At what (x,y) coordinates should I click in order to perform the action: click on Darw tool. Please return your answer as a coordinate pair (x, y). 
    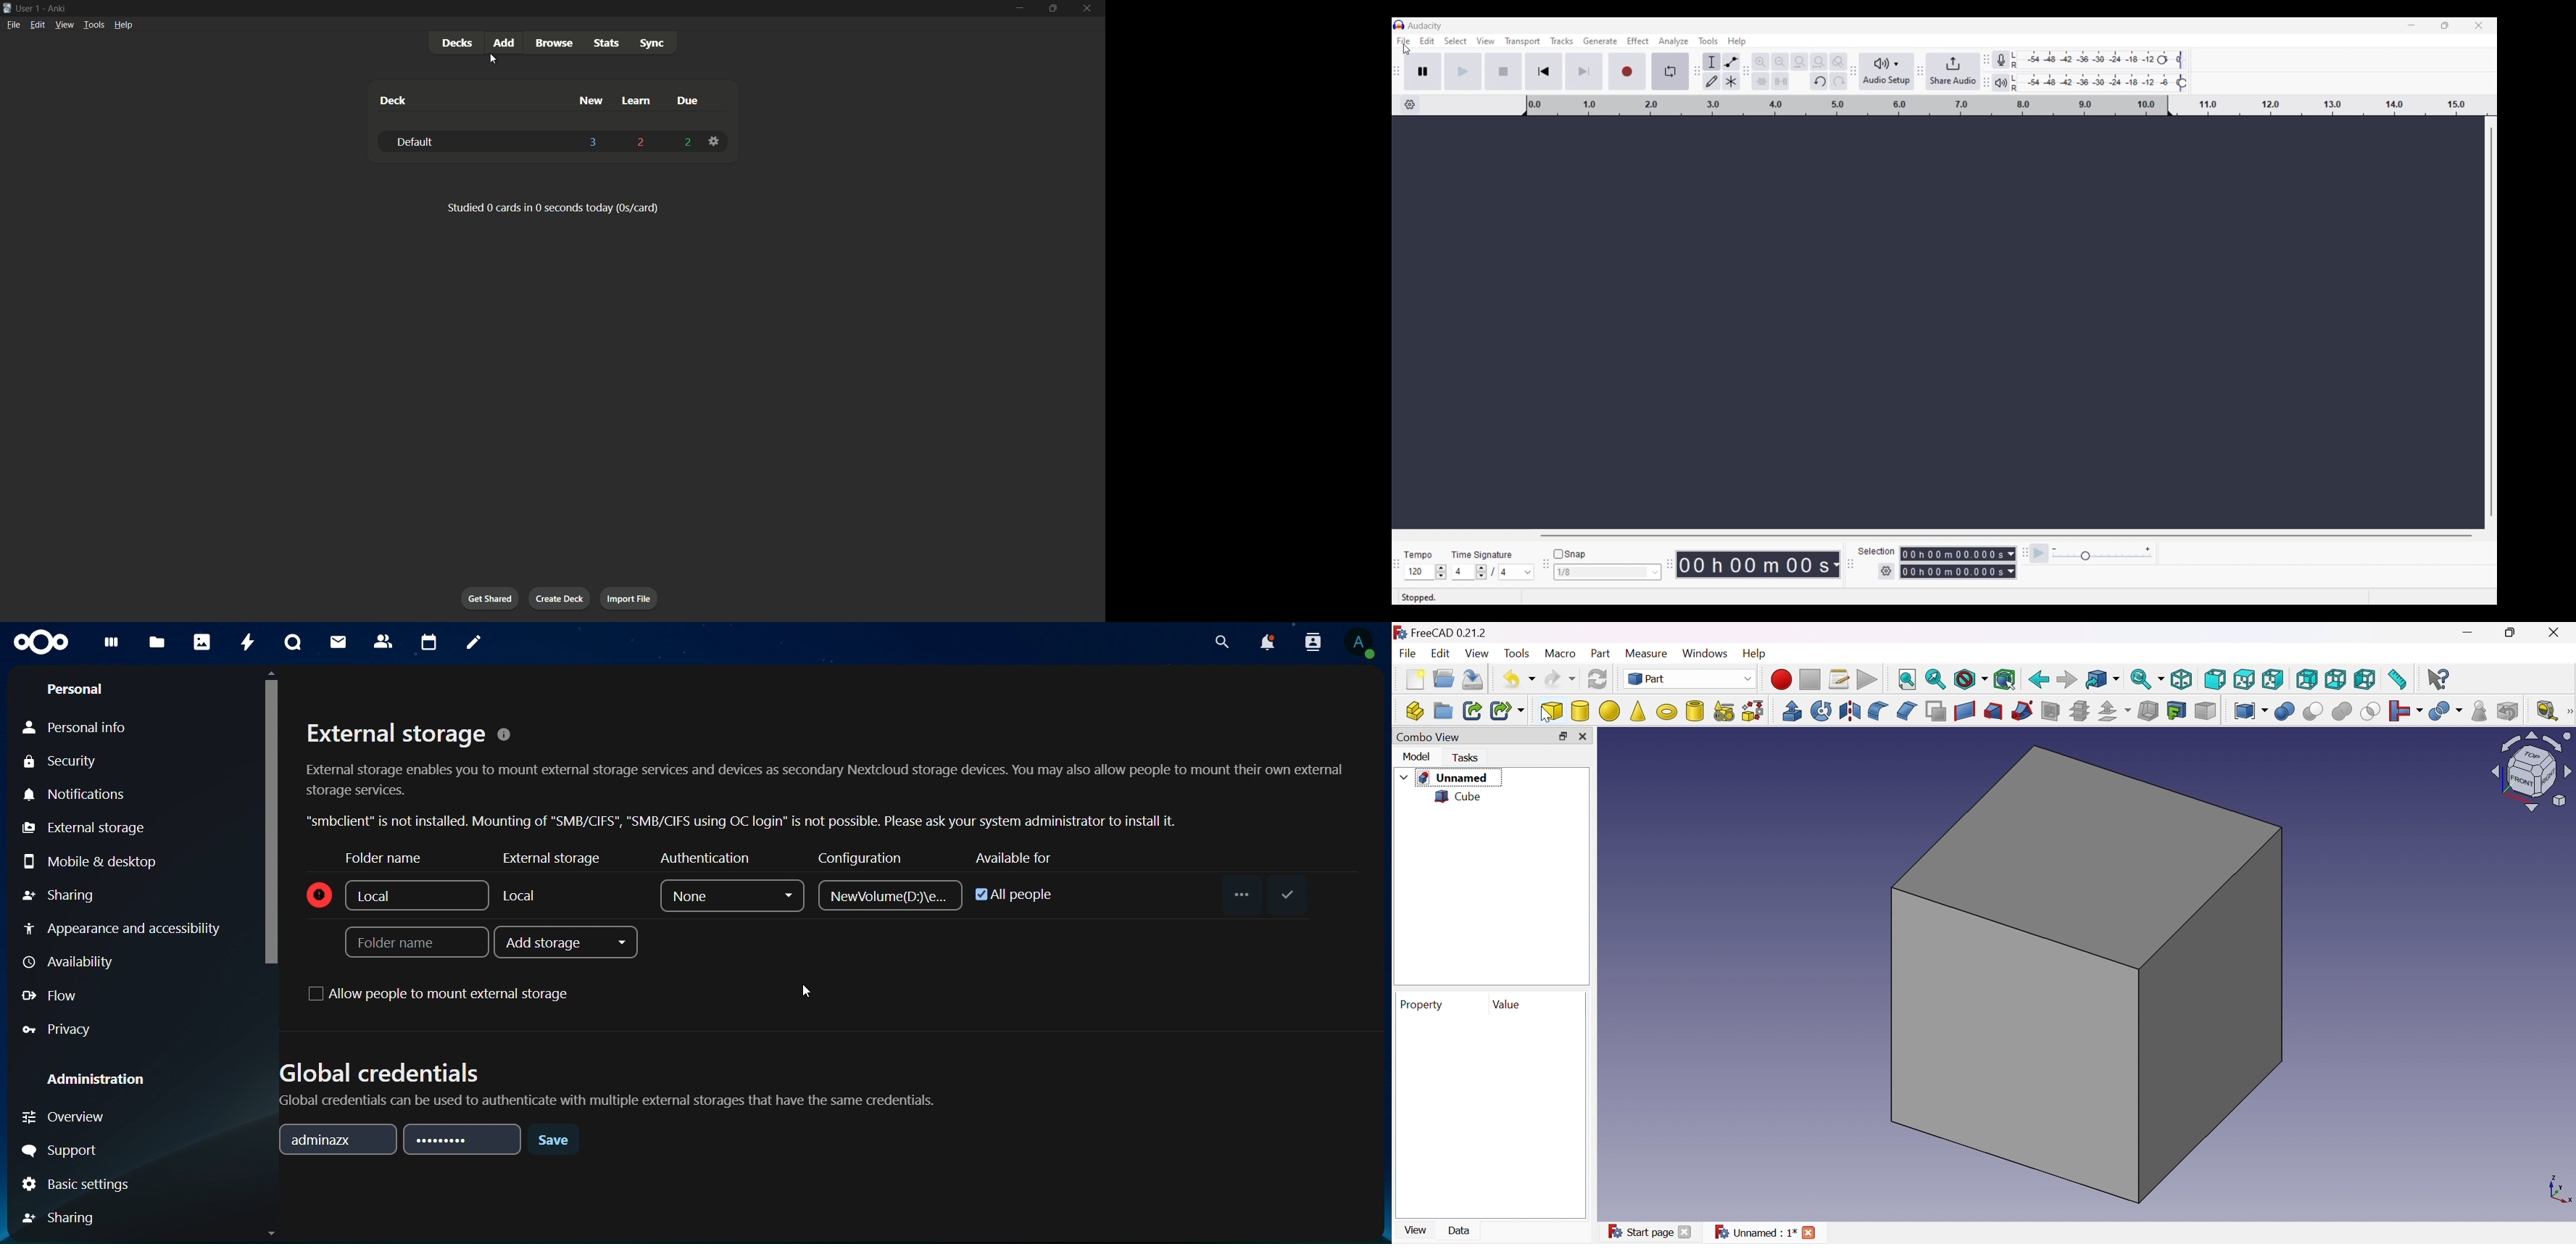
    Looking at the image, I should click on (1711, 81).